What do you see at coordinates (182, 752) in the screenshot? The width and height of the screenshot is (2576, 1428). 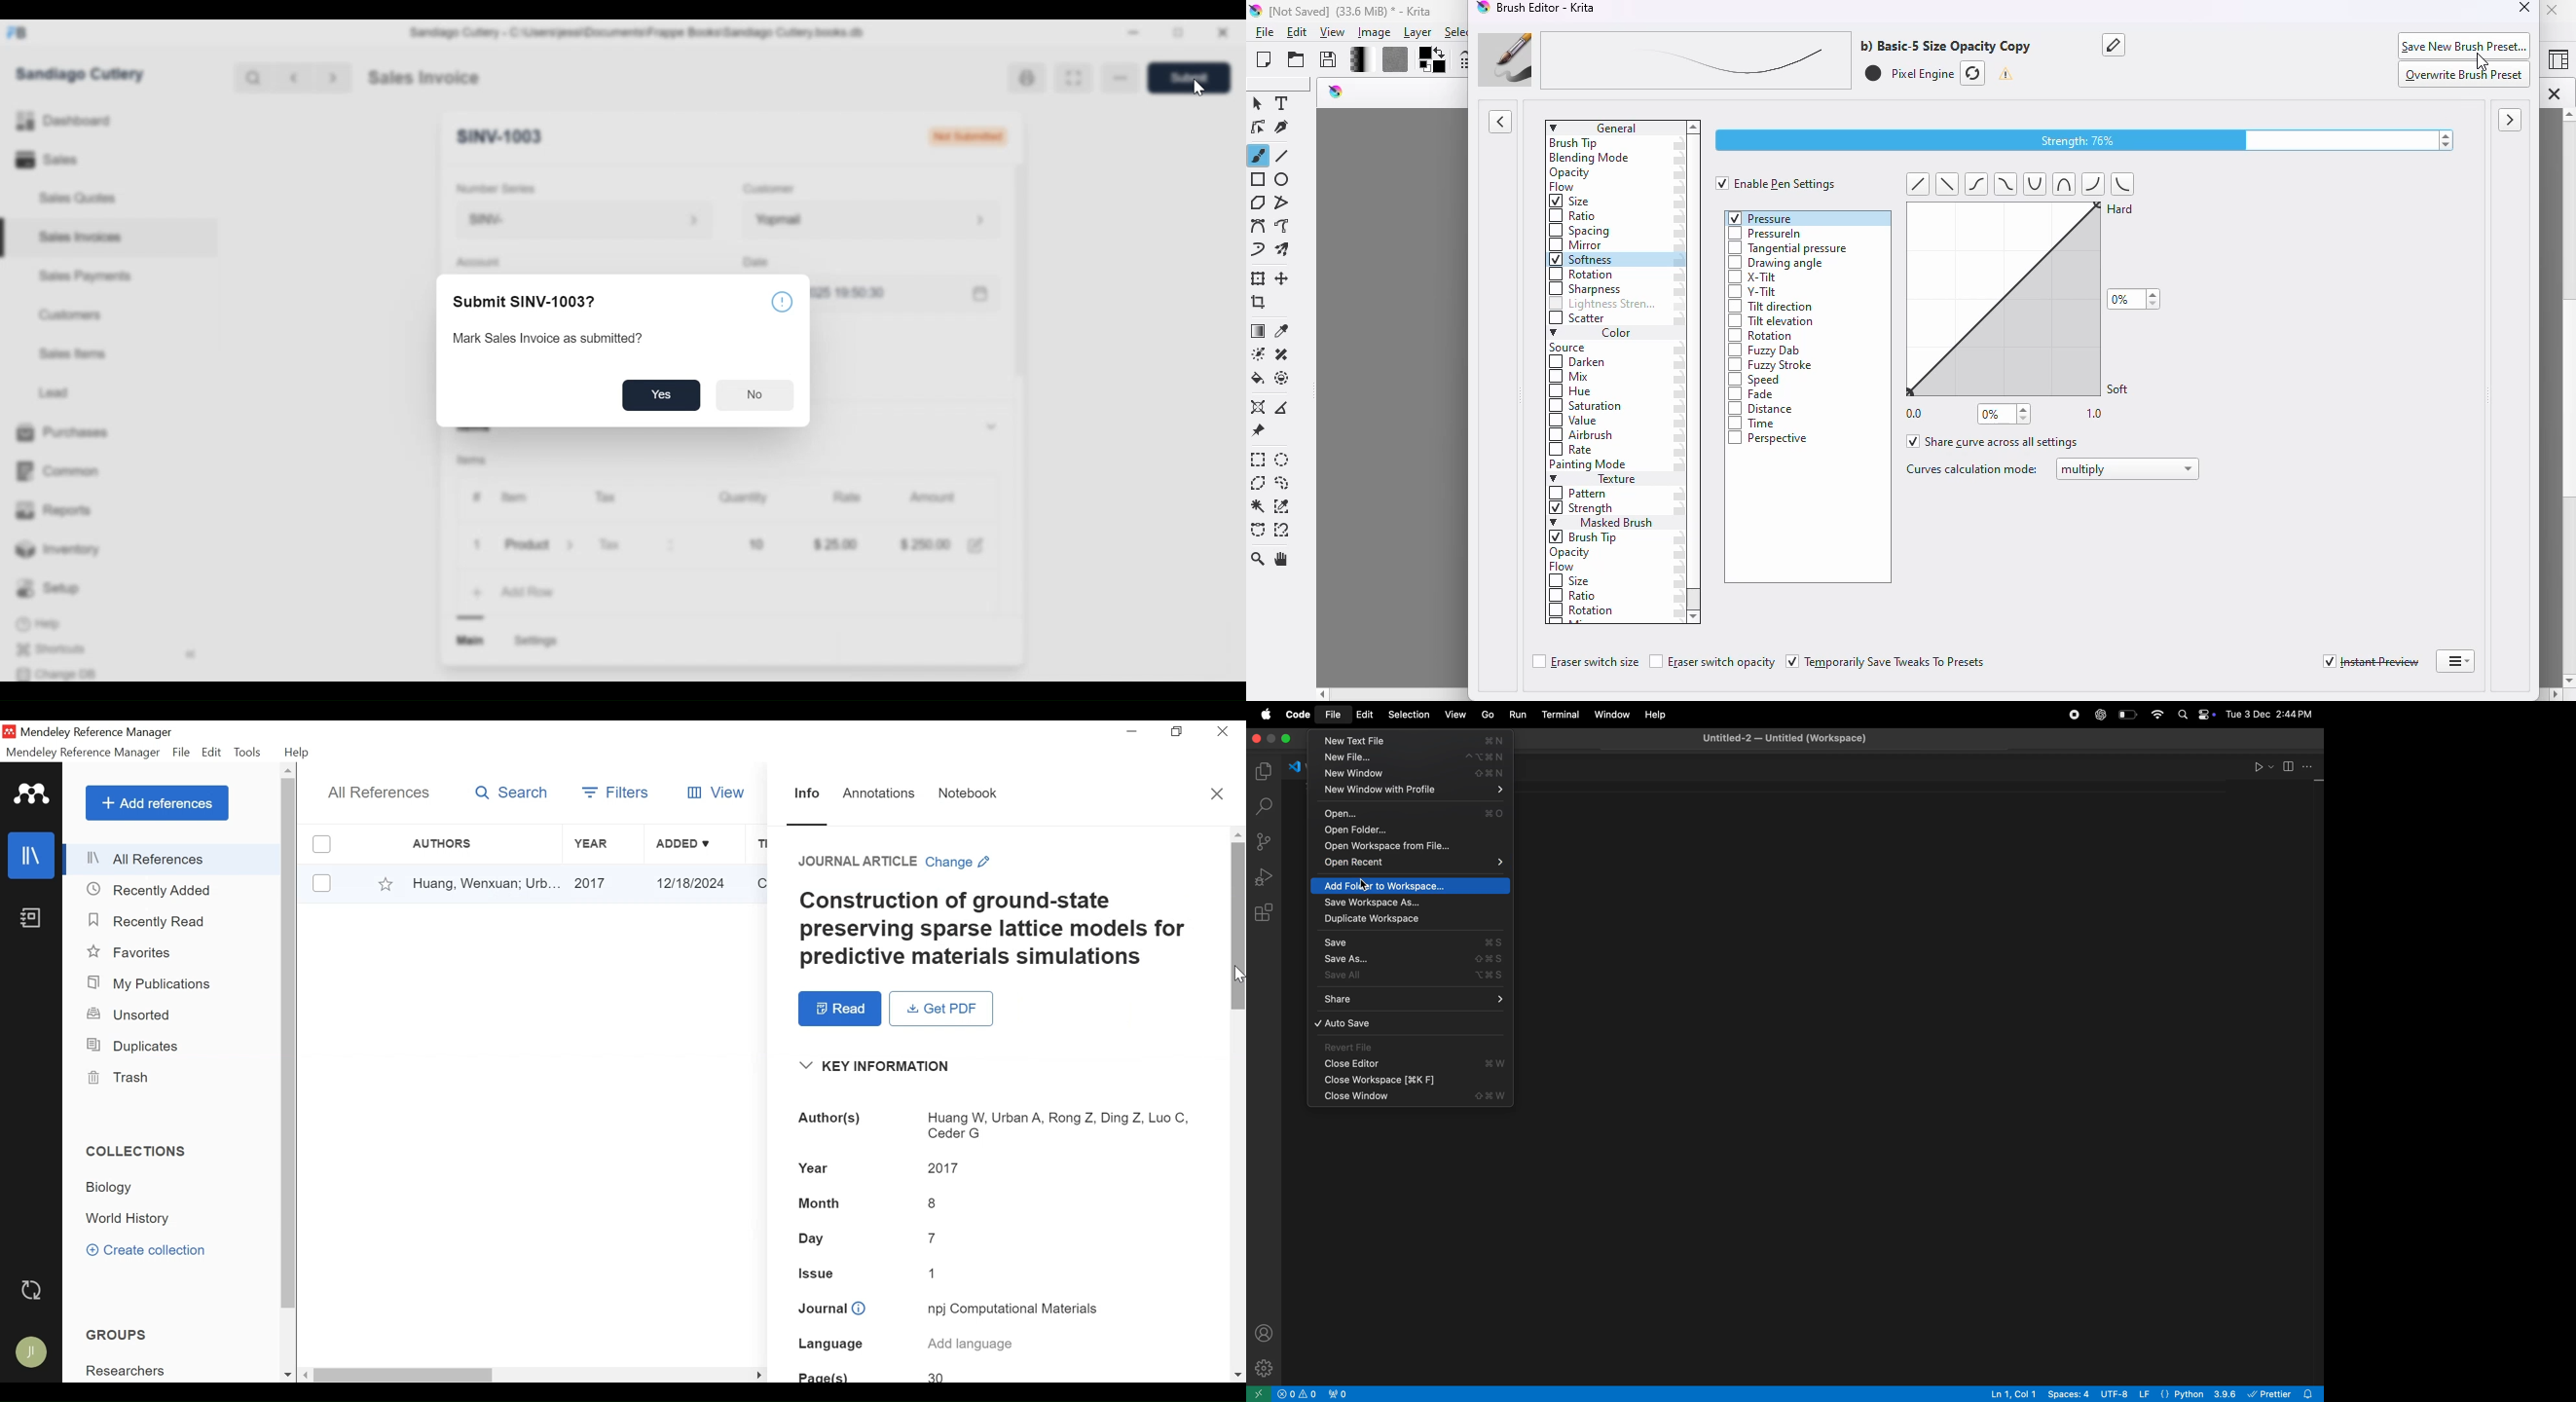 I see `File` at bounding box center [182, 752].